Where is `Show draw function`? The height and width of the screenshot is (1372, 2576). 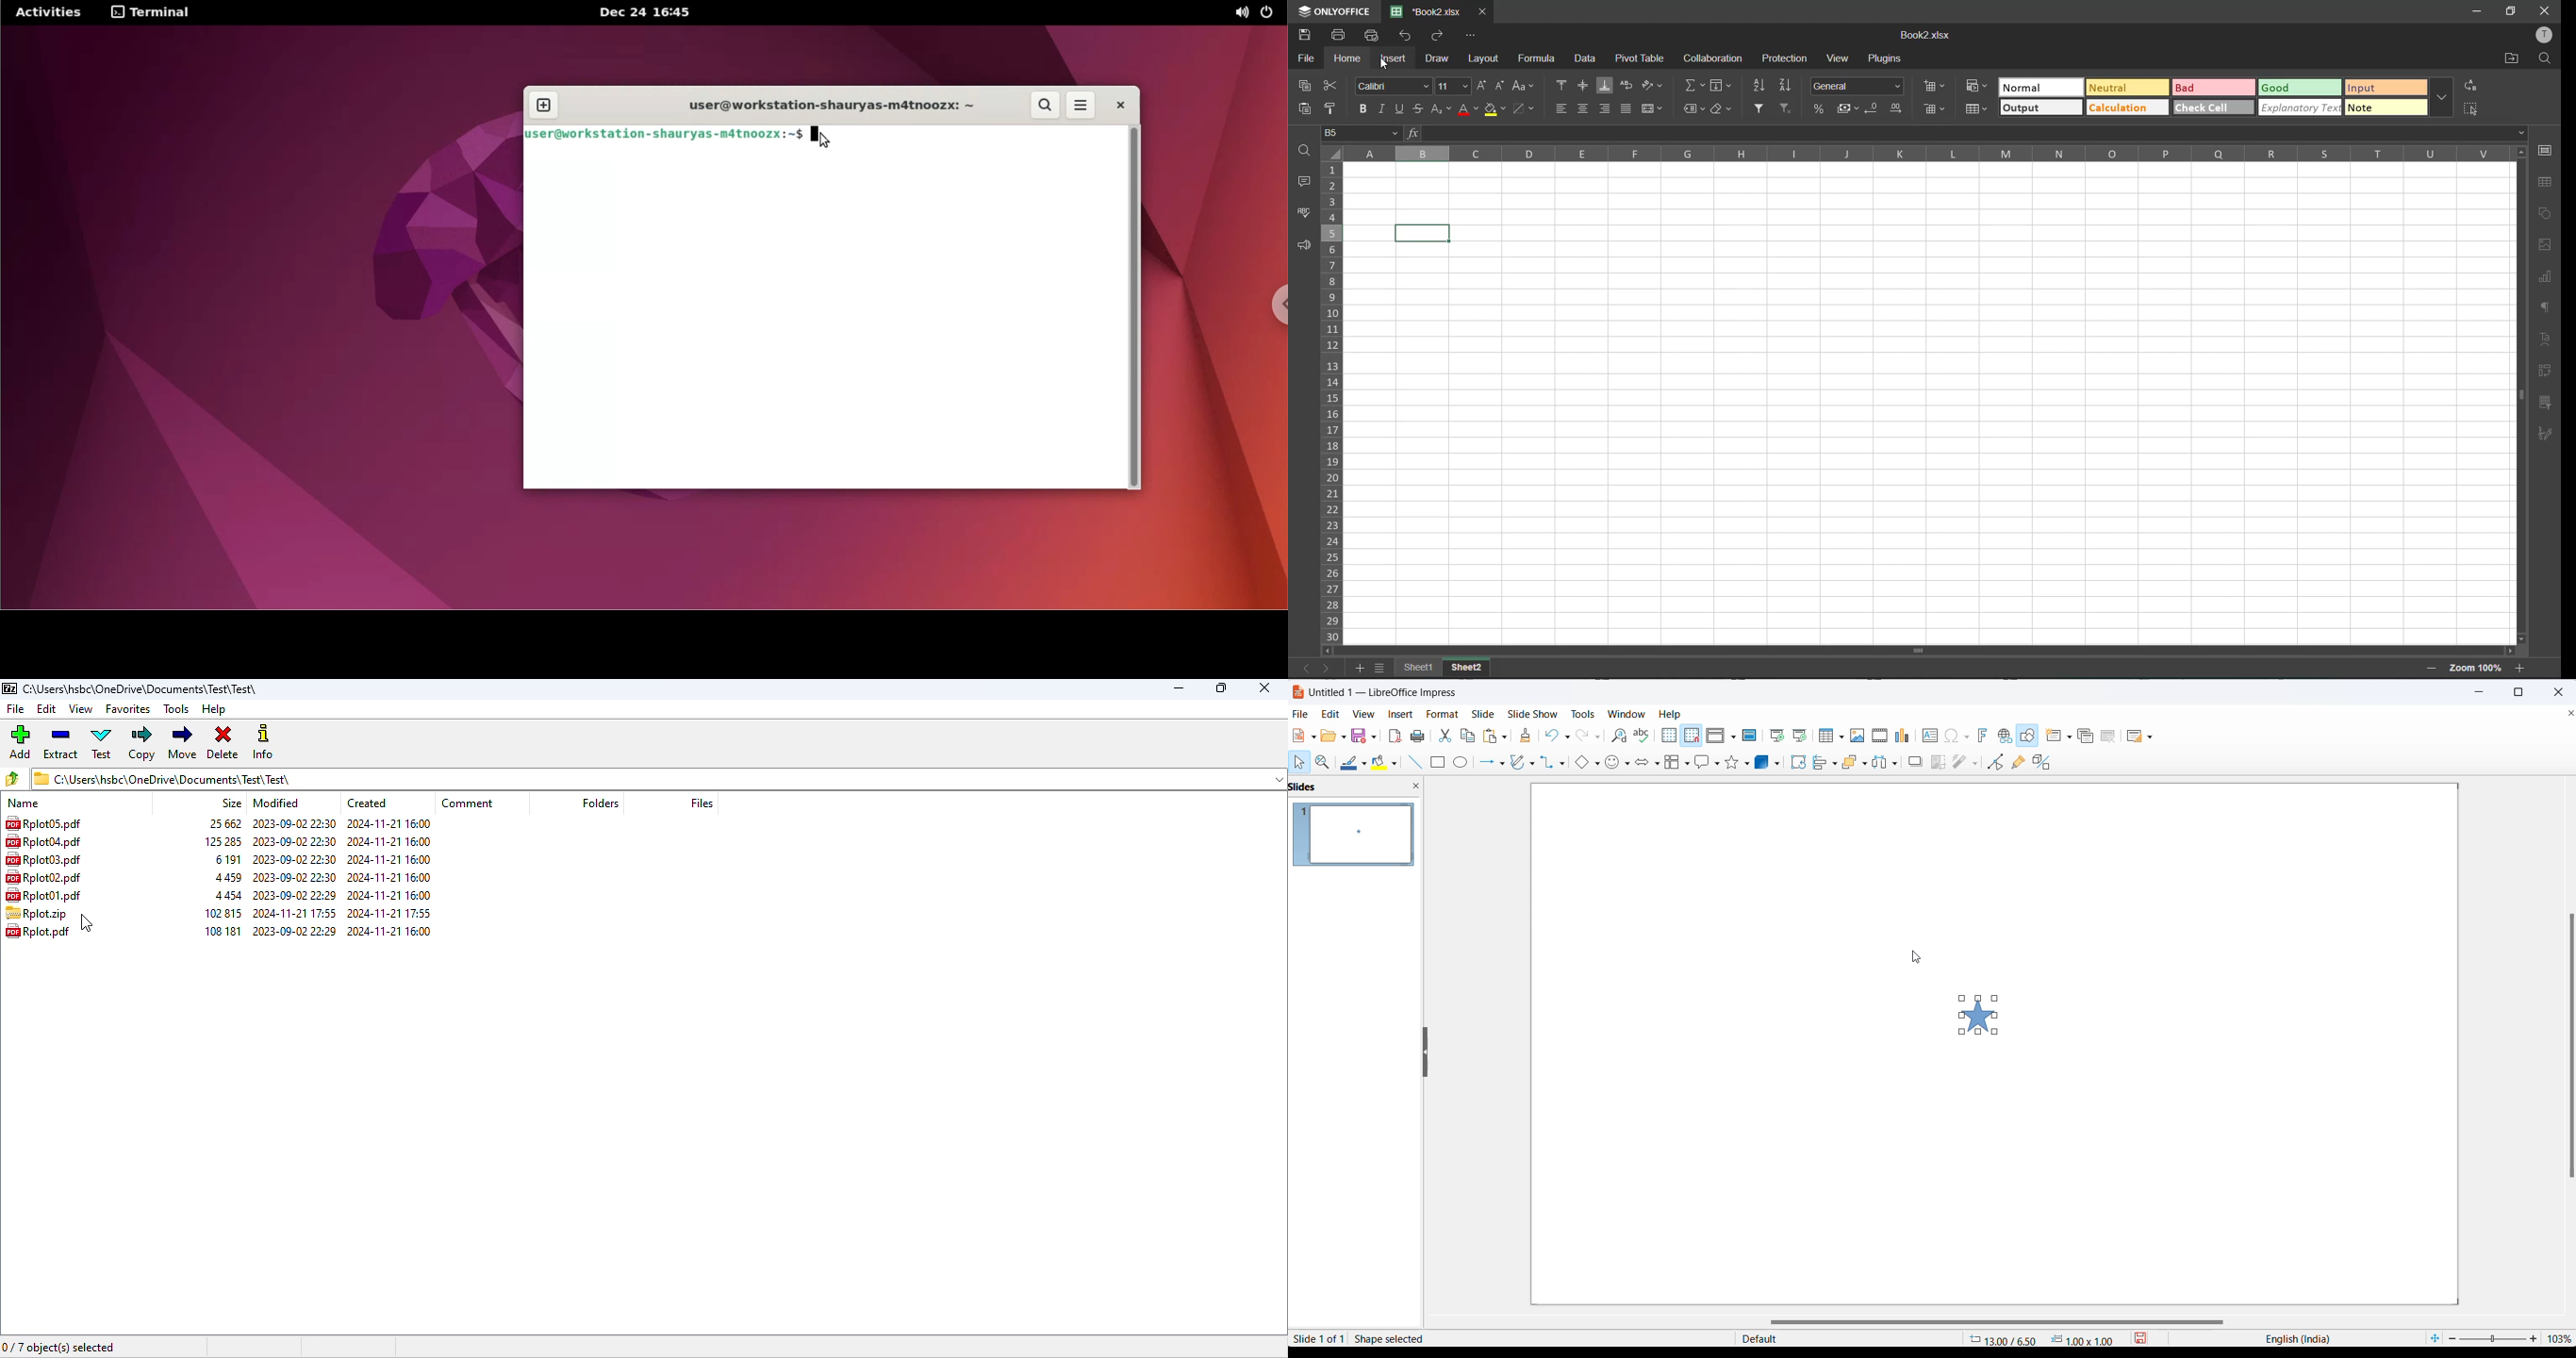
Show draw function is located at coordinates (2029, 735).